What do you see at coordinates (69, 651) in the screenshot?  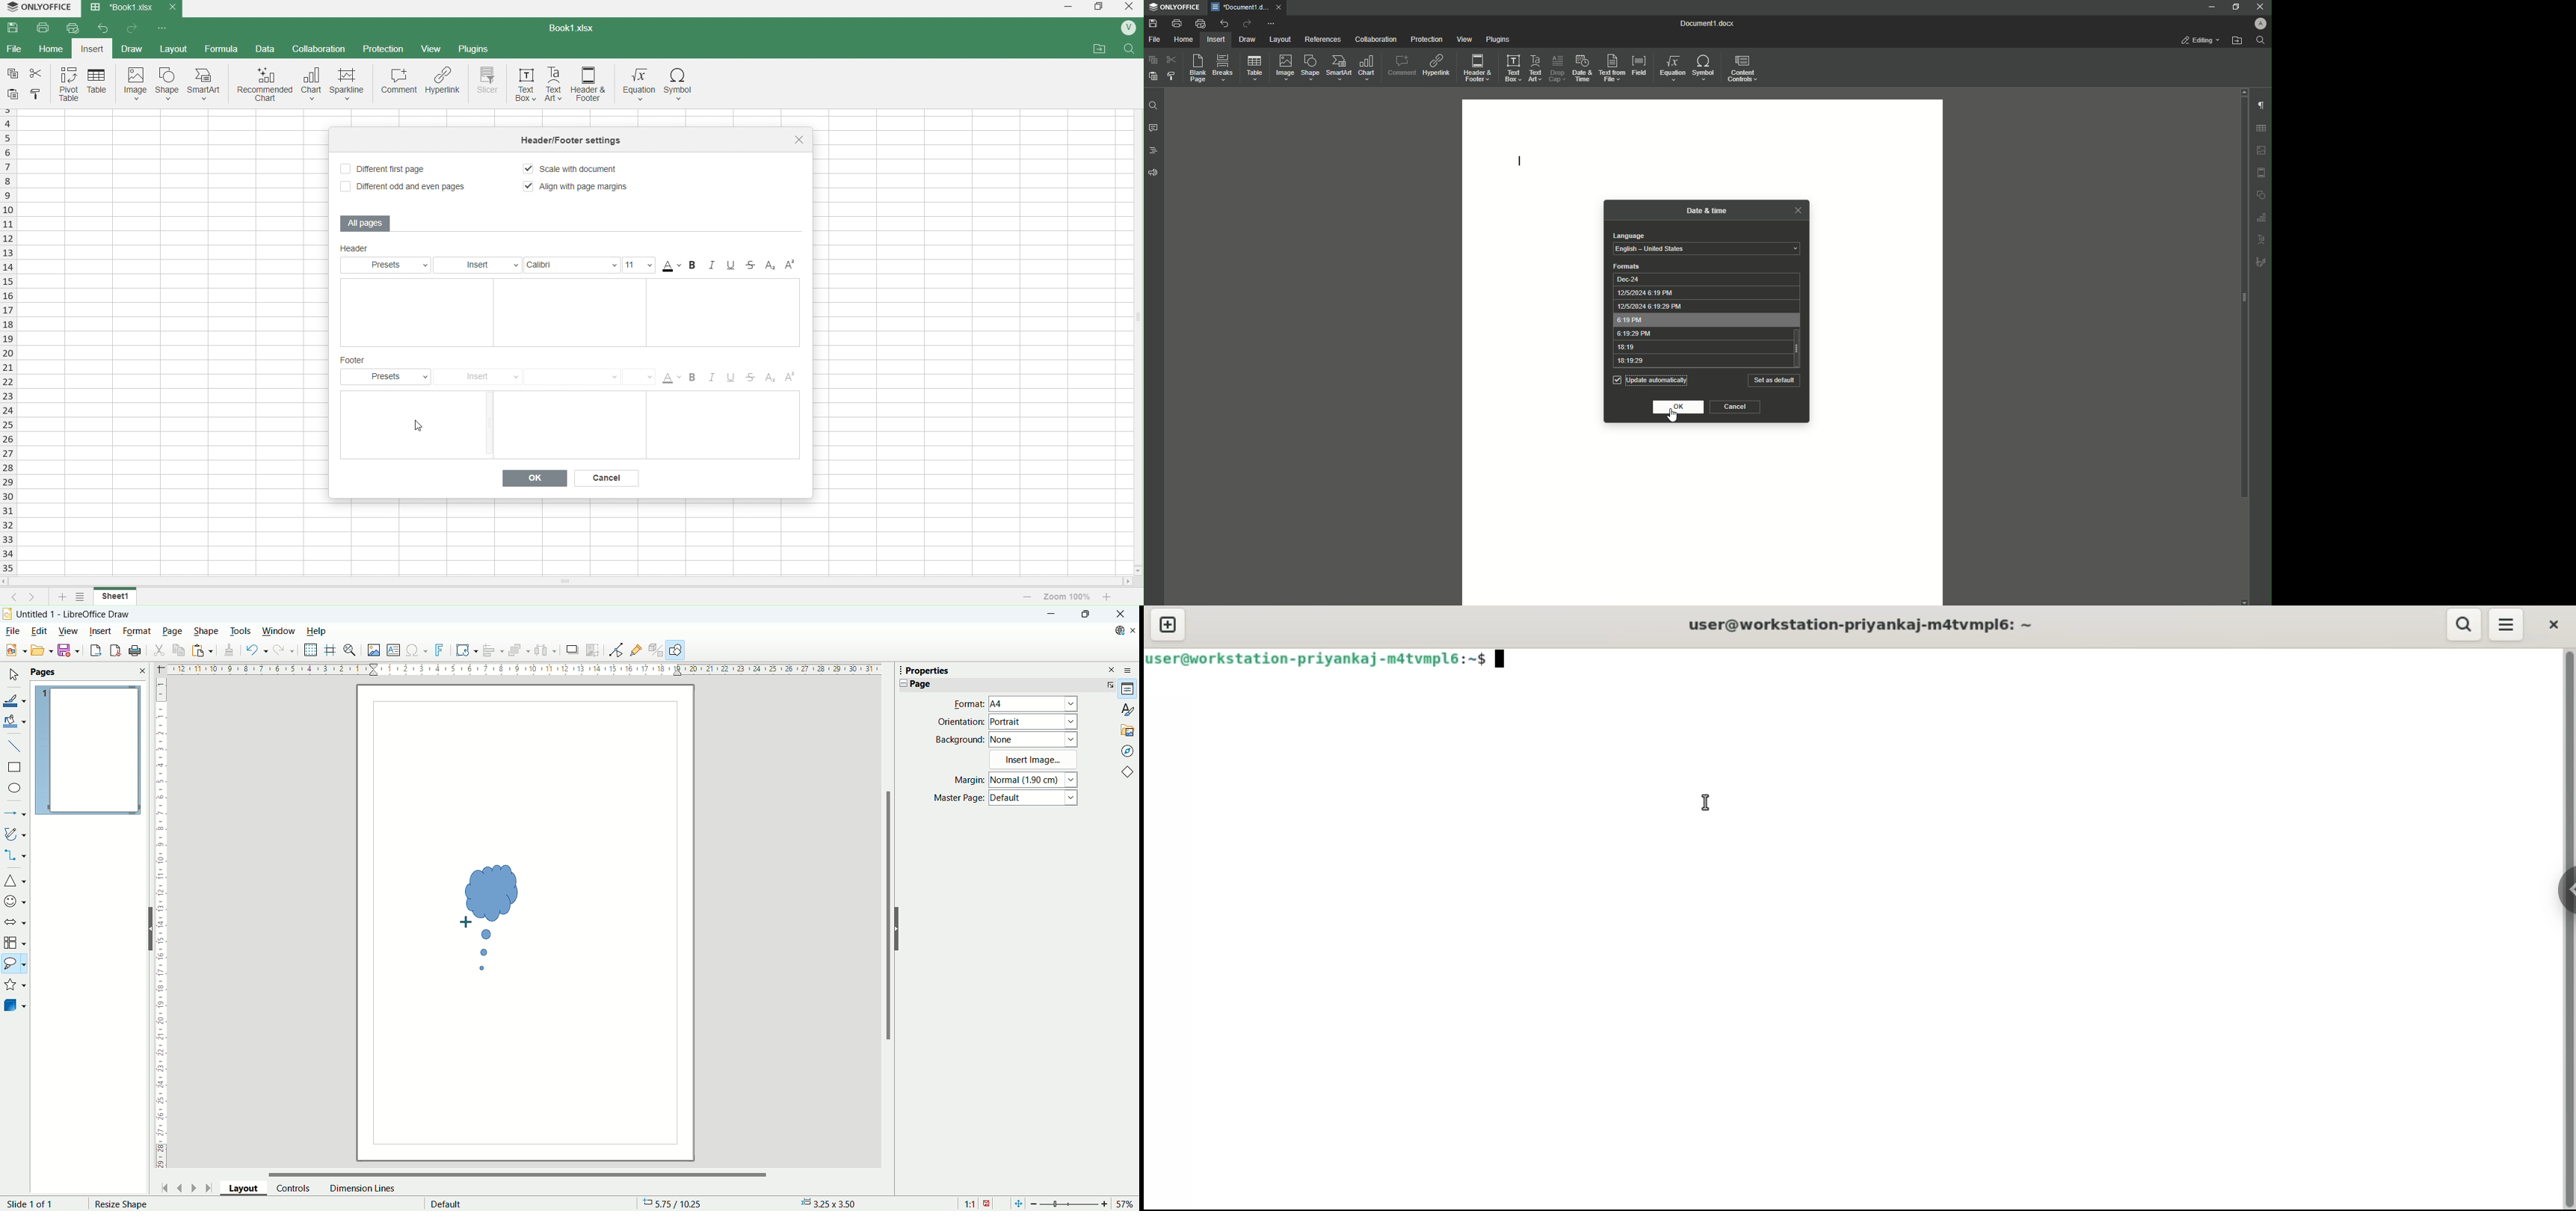 I see `save` at bounding box center [69, 651].